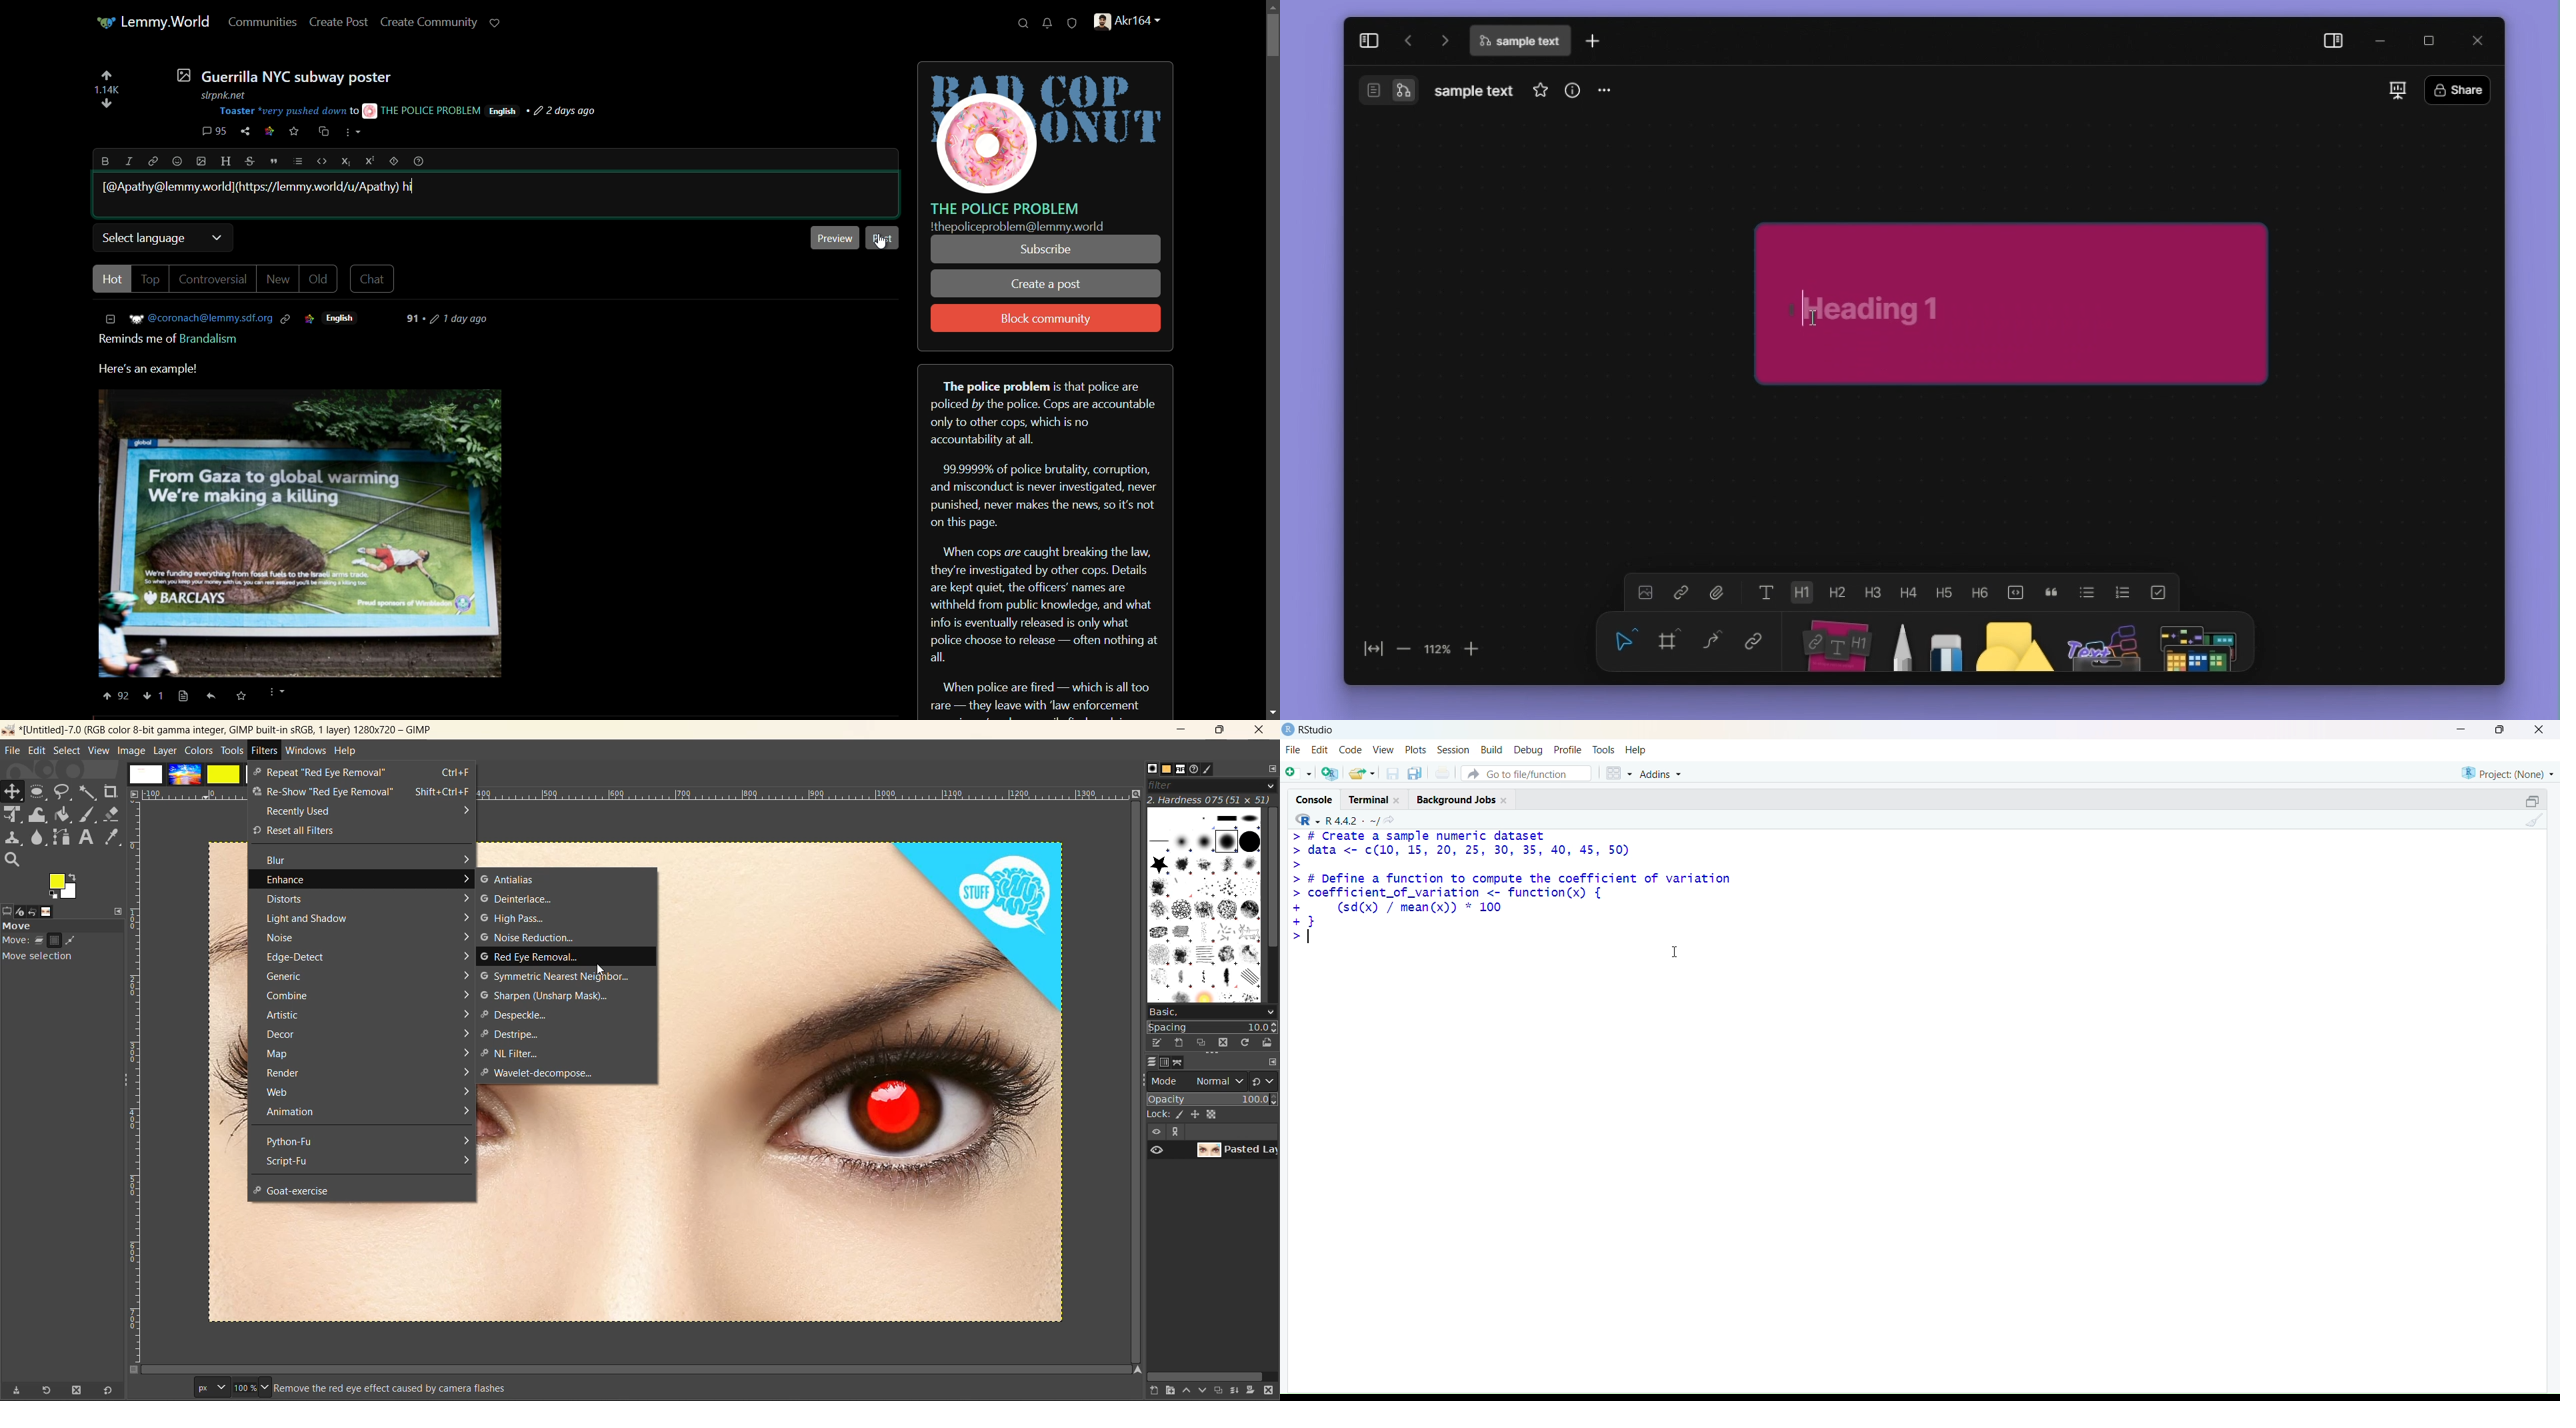 This screenshot has width=2576, height=1428. Describe the element at coordinates (2123, 593) in the screenshot. I see `numbered list` at that location.